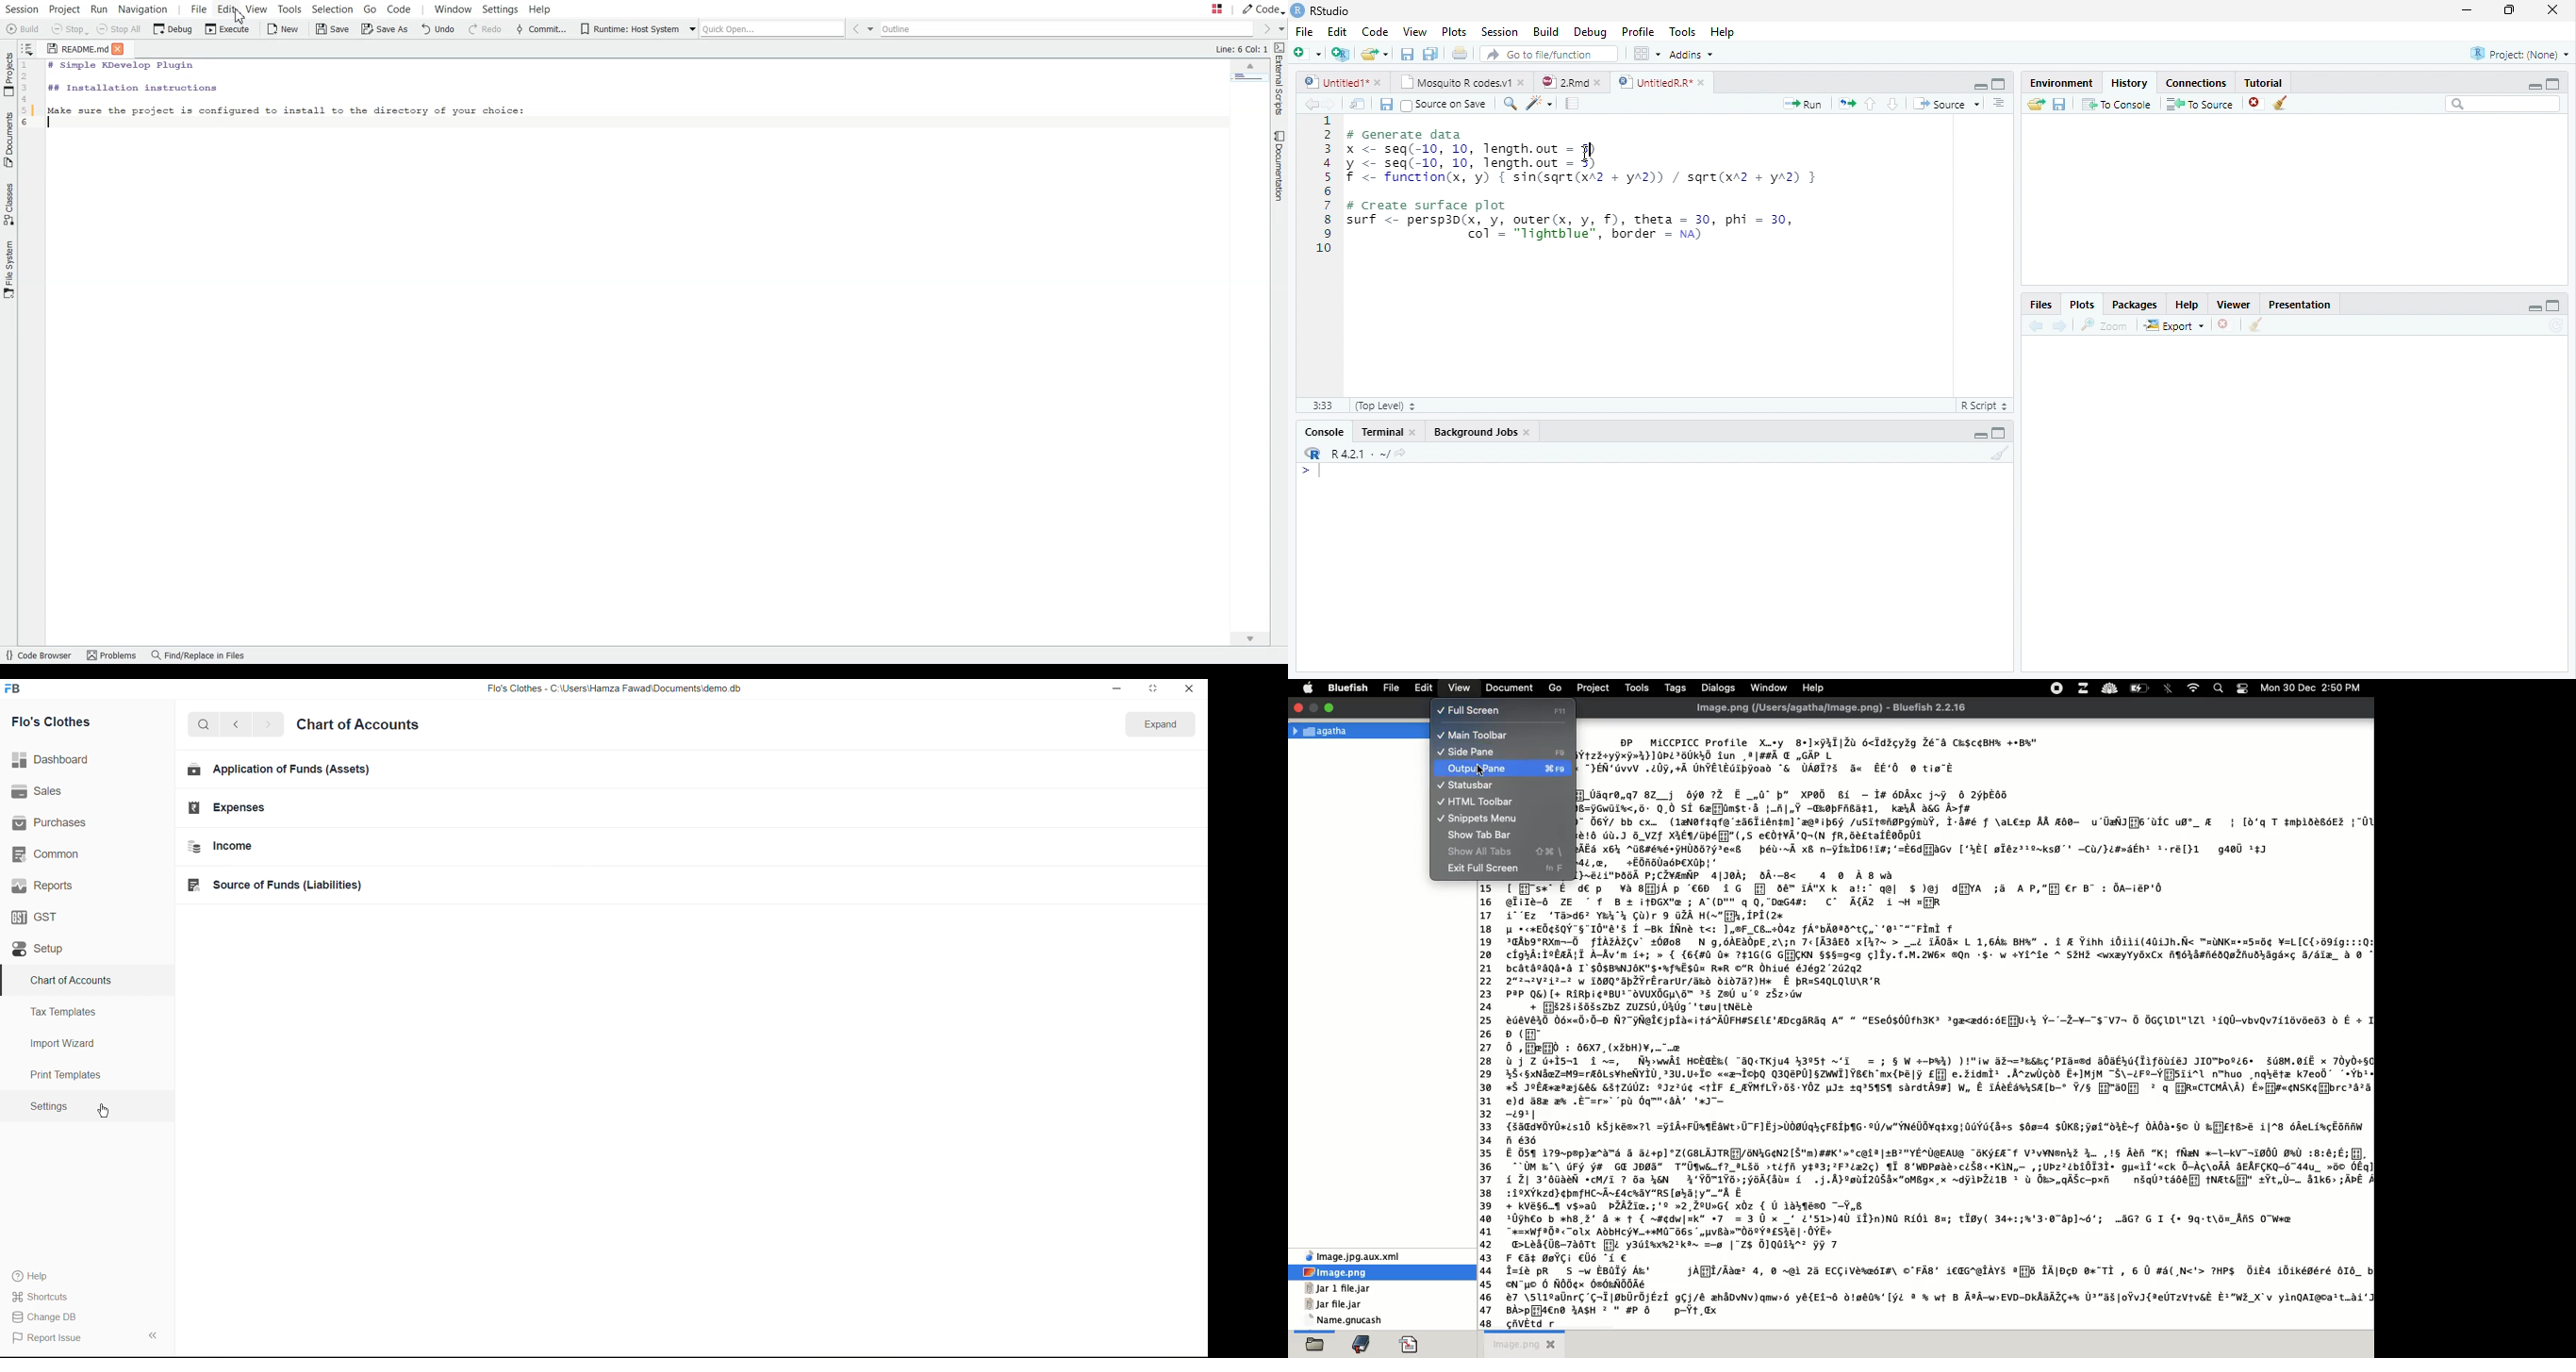 This screenshot has height=1372, width=2576. I want to click on Profile, so click(1639, 31).